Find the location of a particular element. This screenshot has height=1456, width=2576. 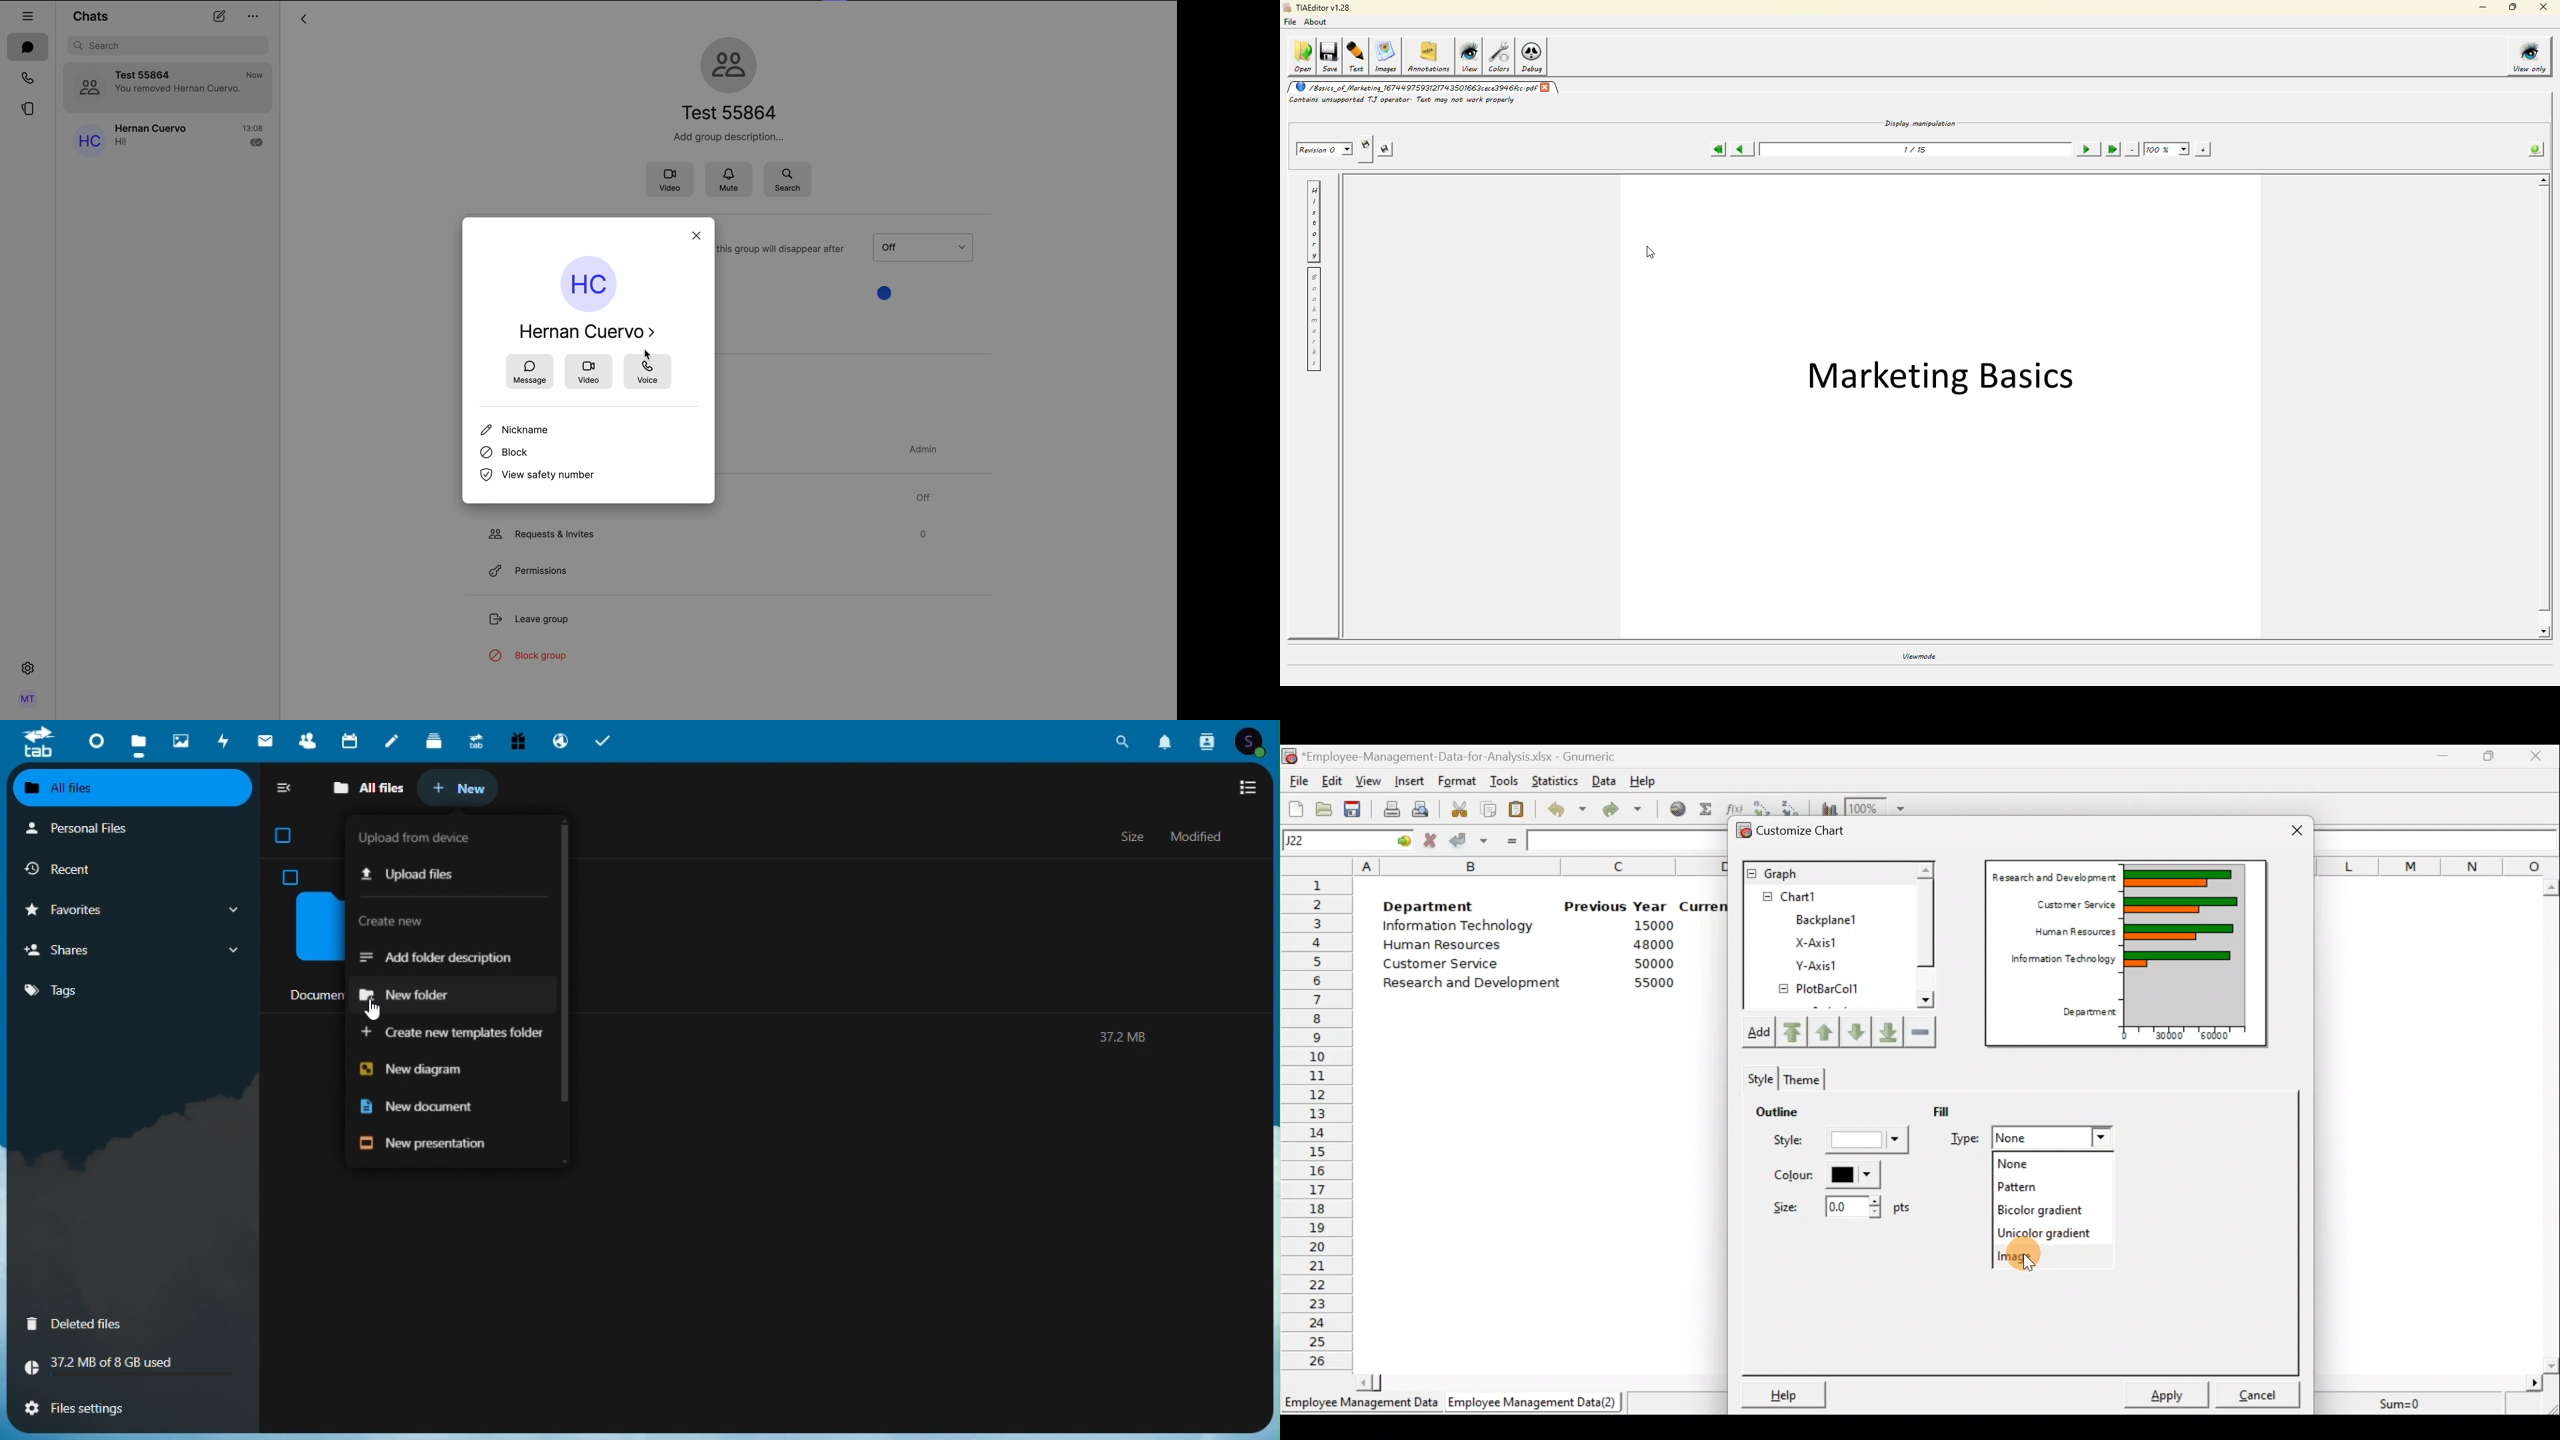

Undo last action is located at coordinates (1568, 812).